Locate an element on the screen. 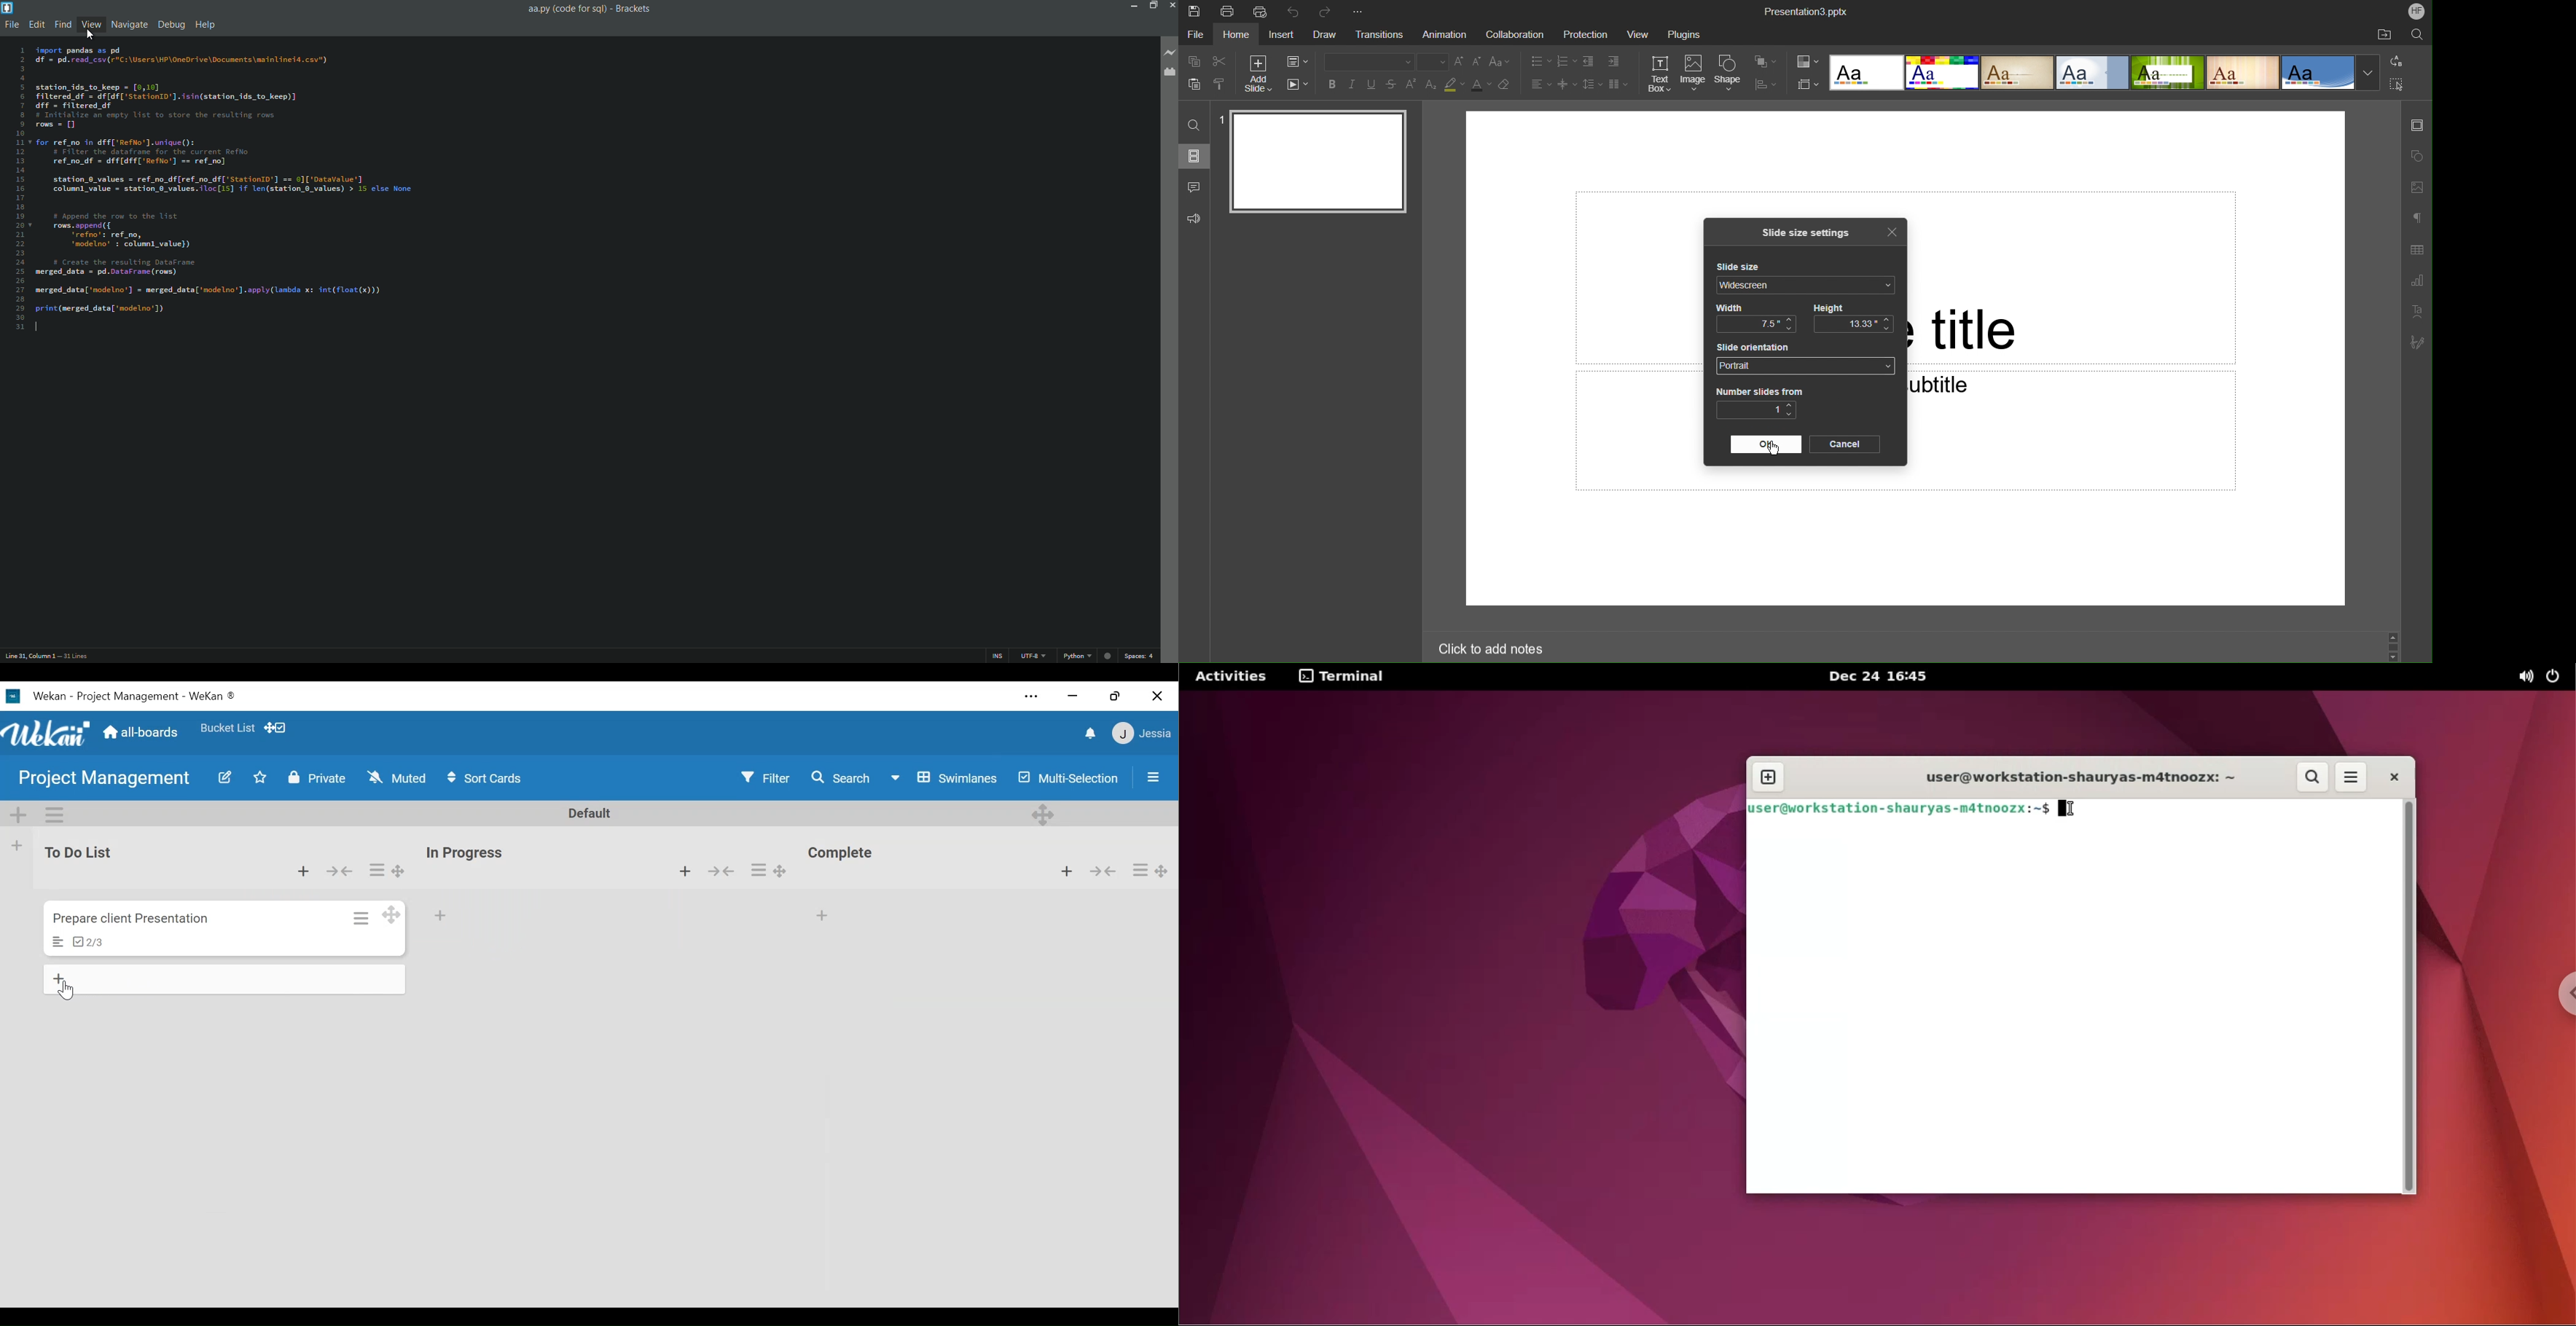 This screenshot has height=1344, width=2576. Desktop drag handles is located at coordinates (397, 871).